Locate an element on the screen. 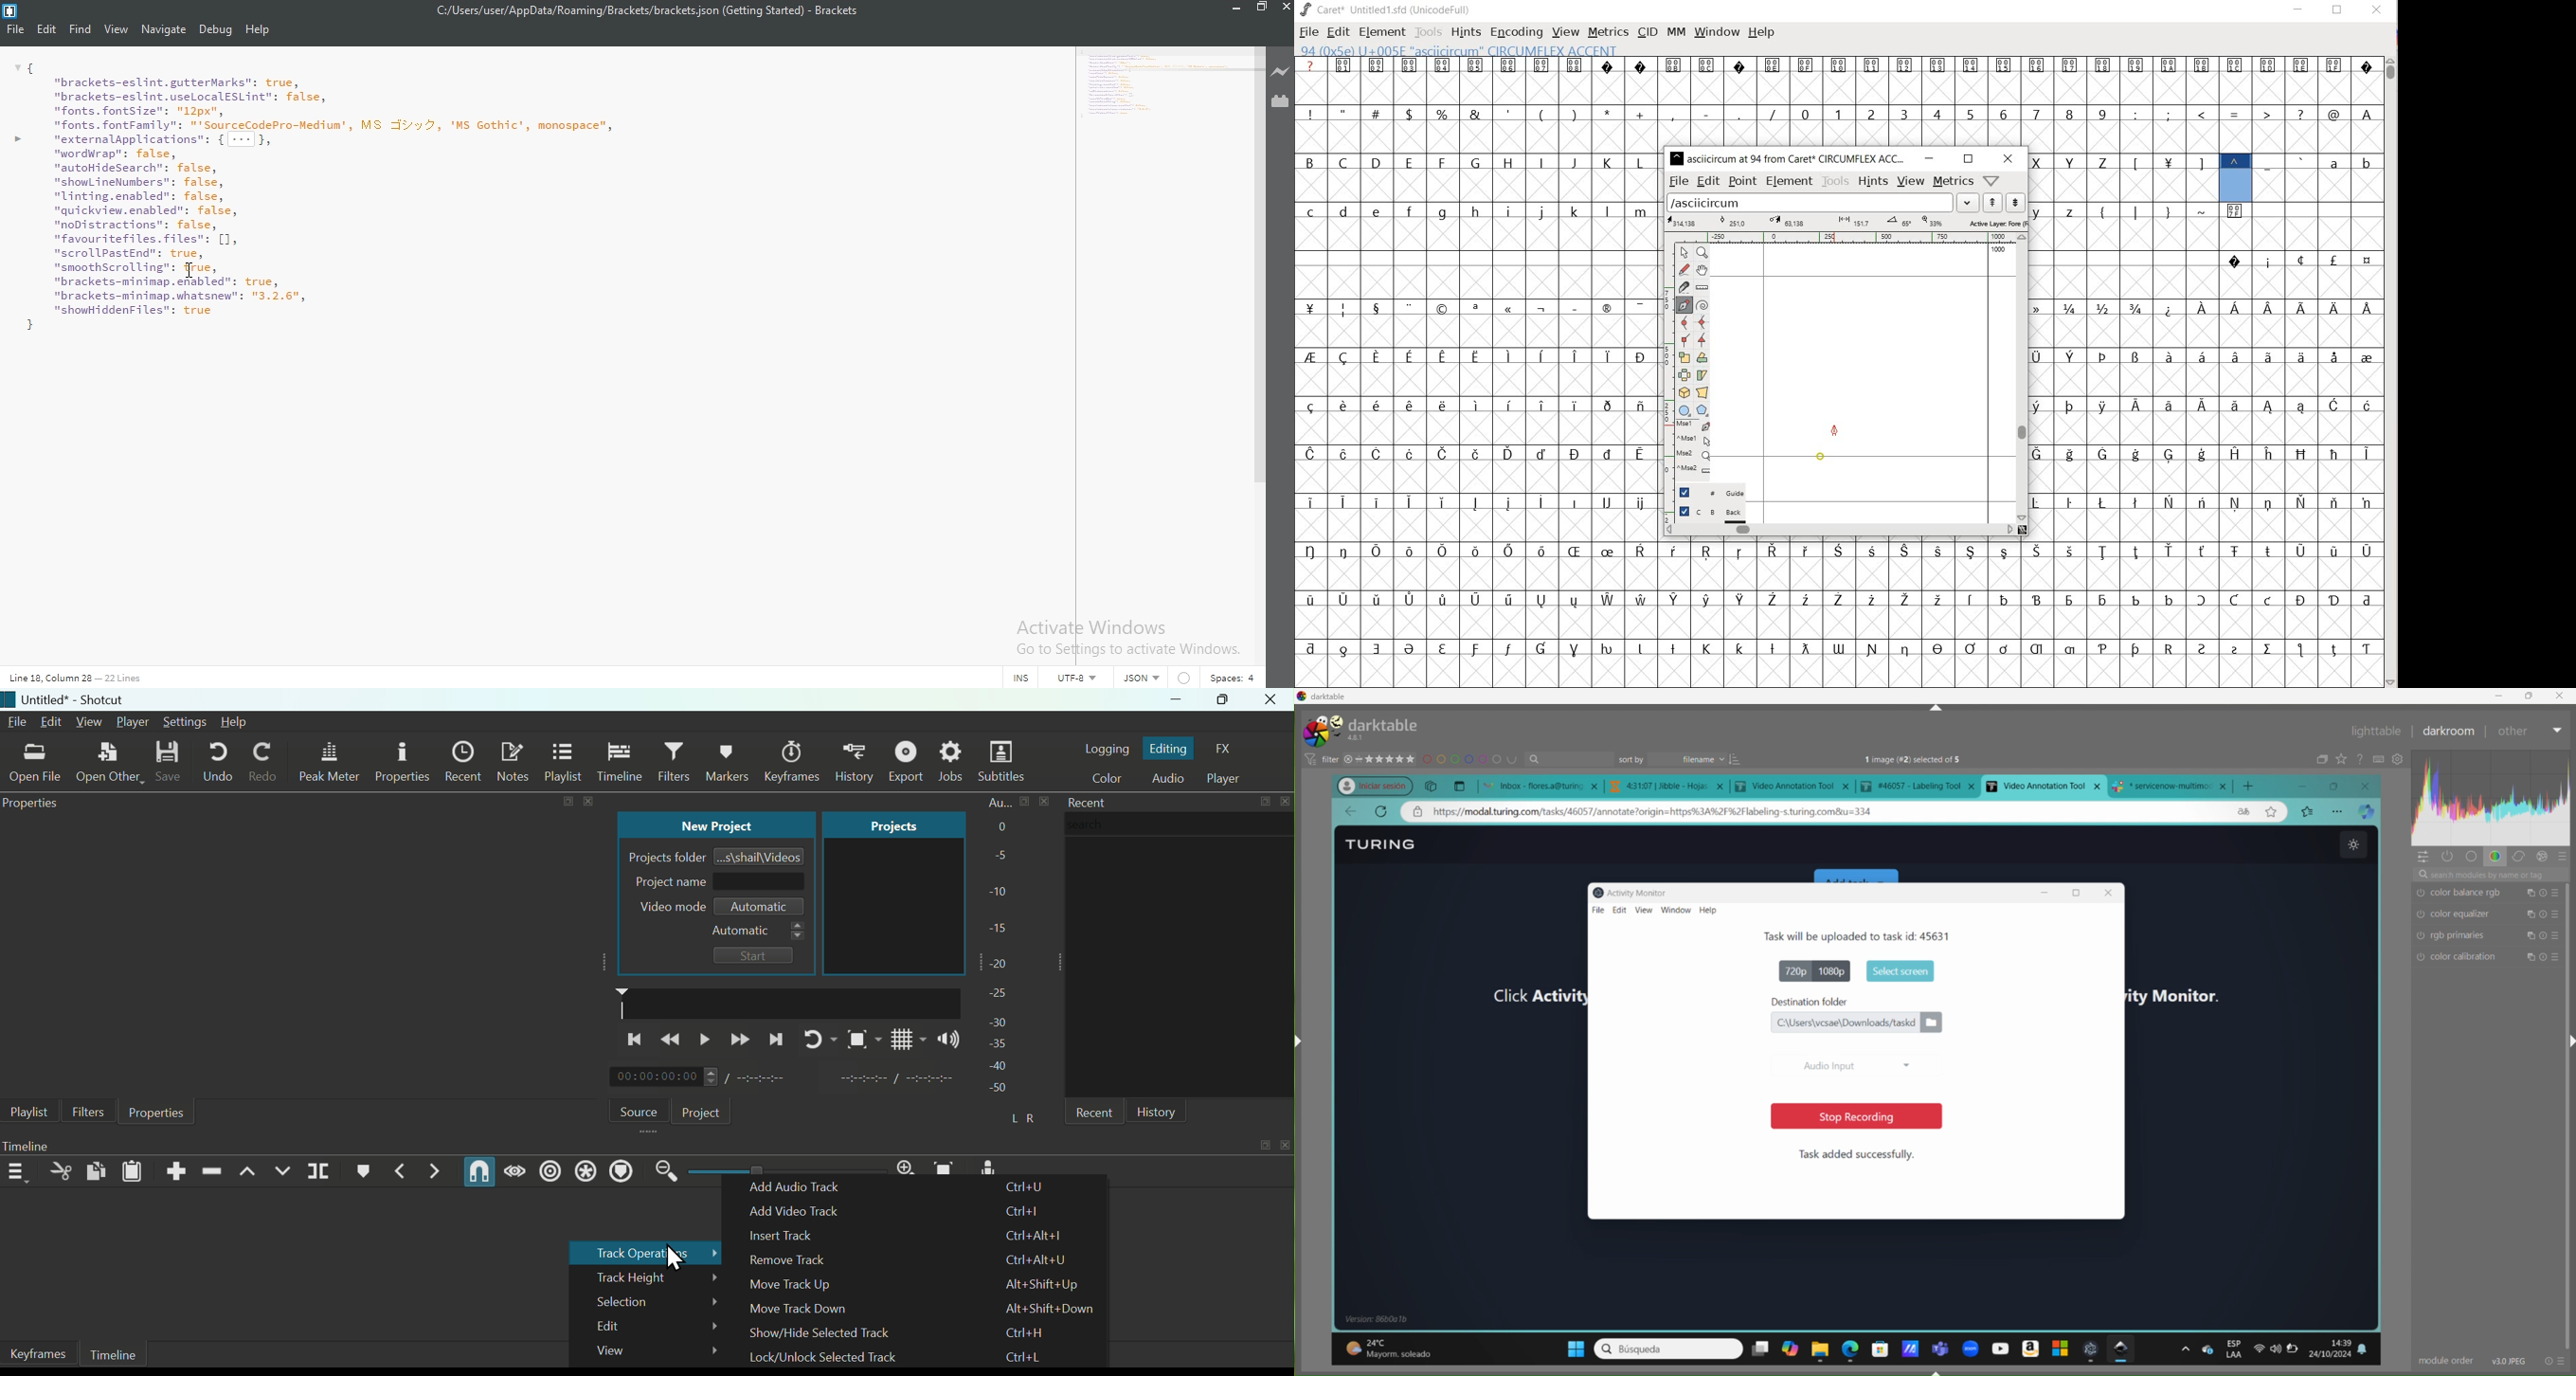 The image size is (2576, 1400). Subtitles is located at coordinates (1004, 762).